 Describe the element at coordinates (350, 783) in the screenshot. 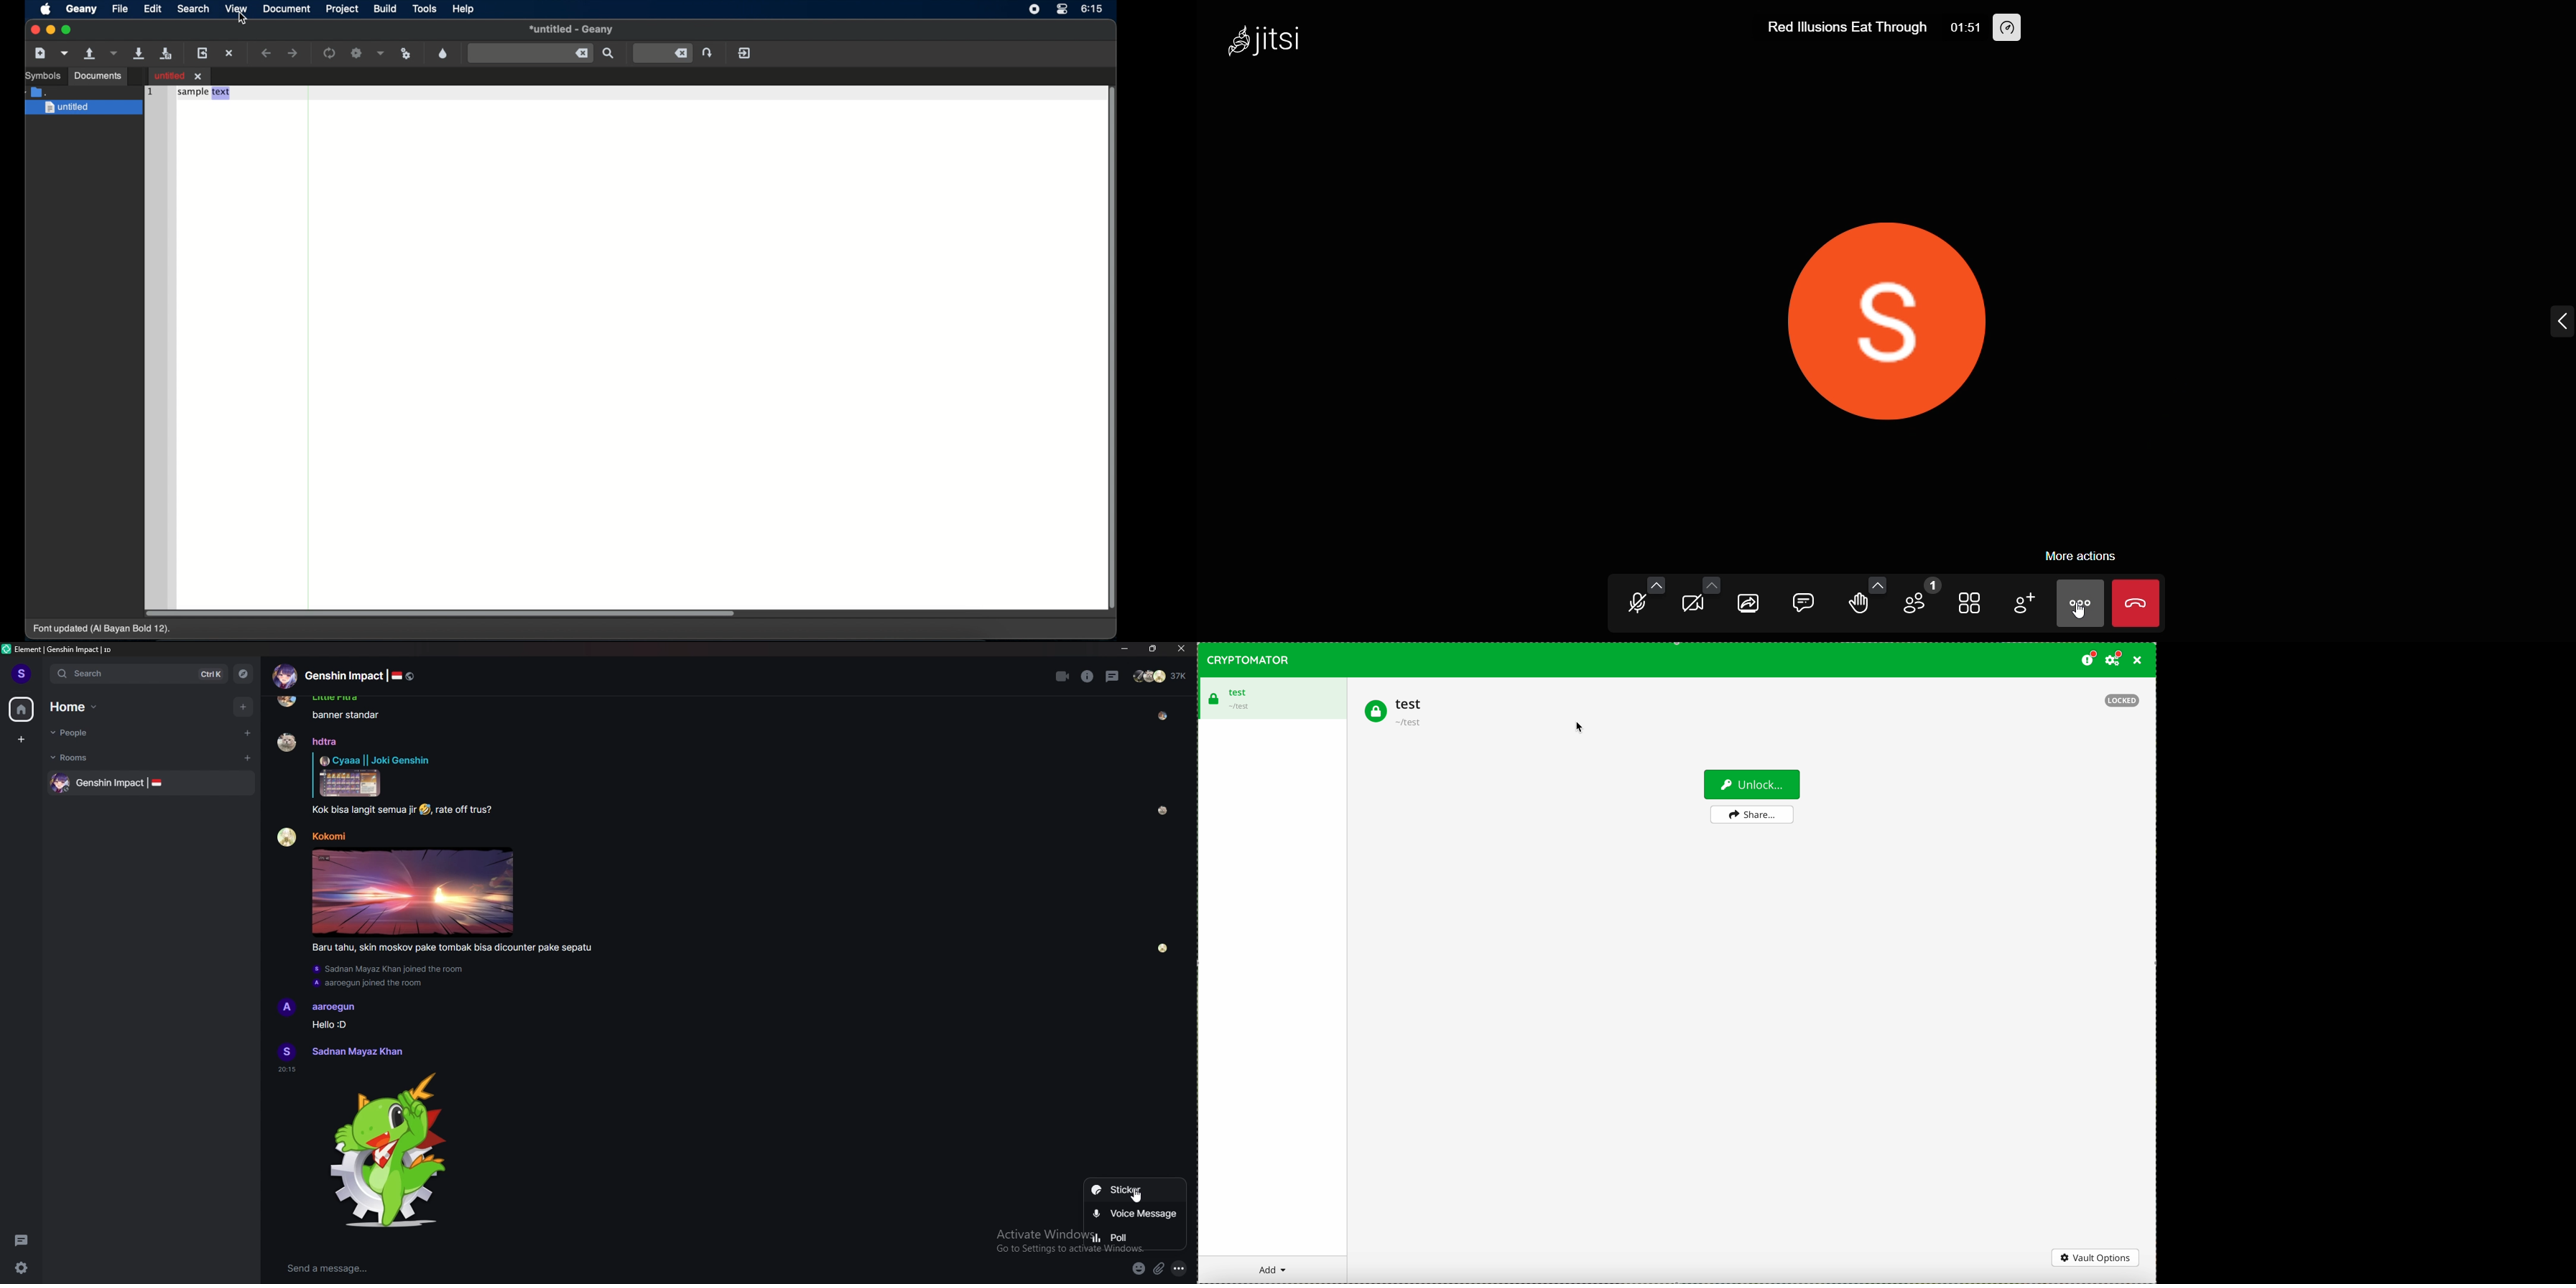

I see `Image` at that location.